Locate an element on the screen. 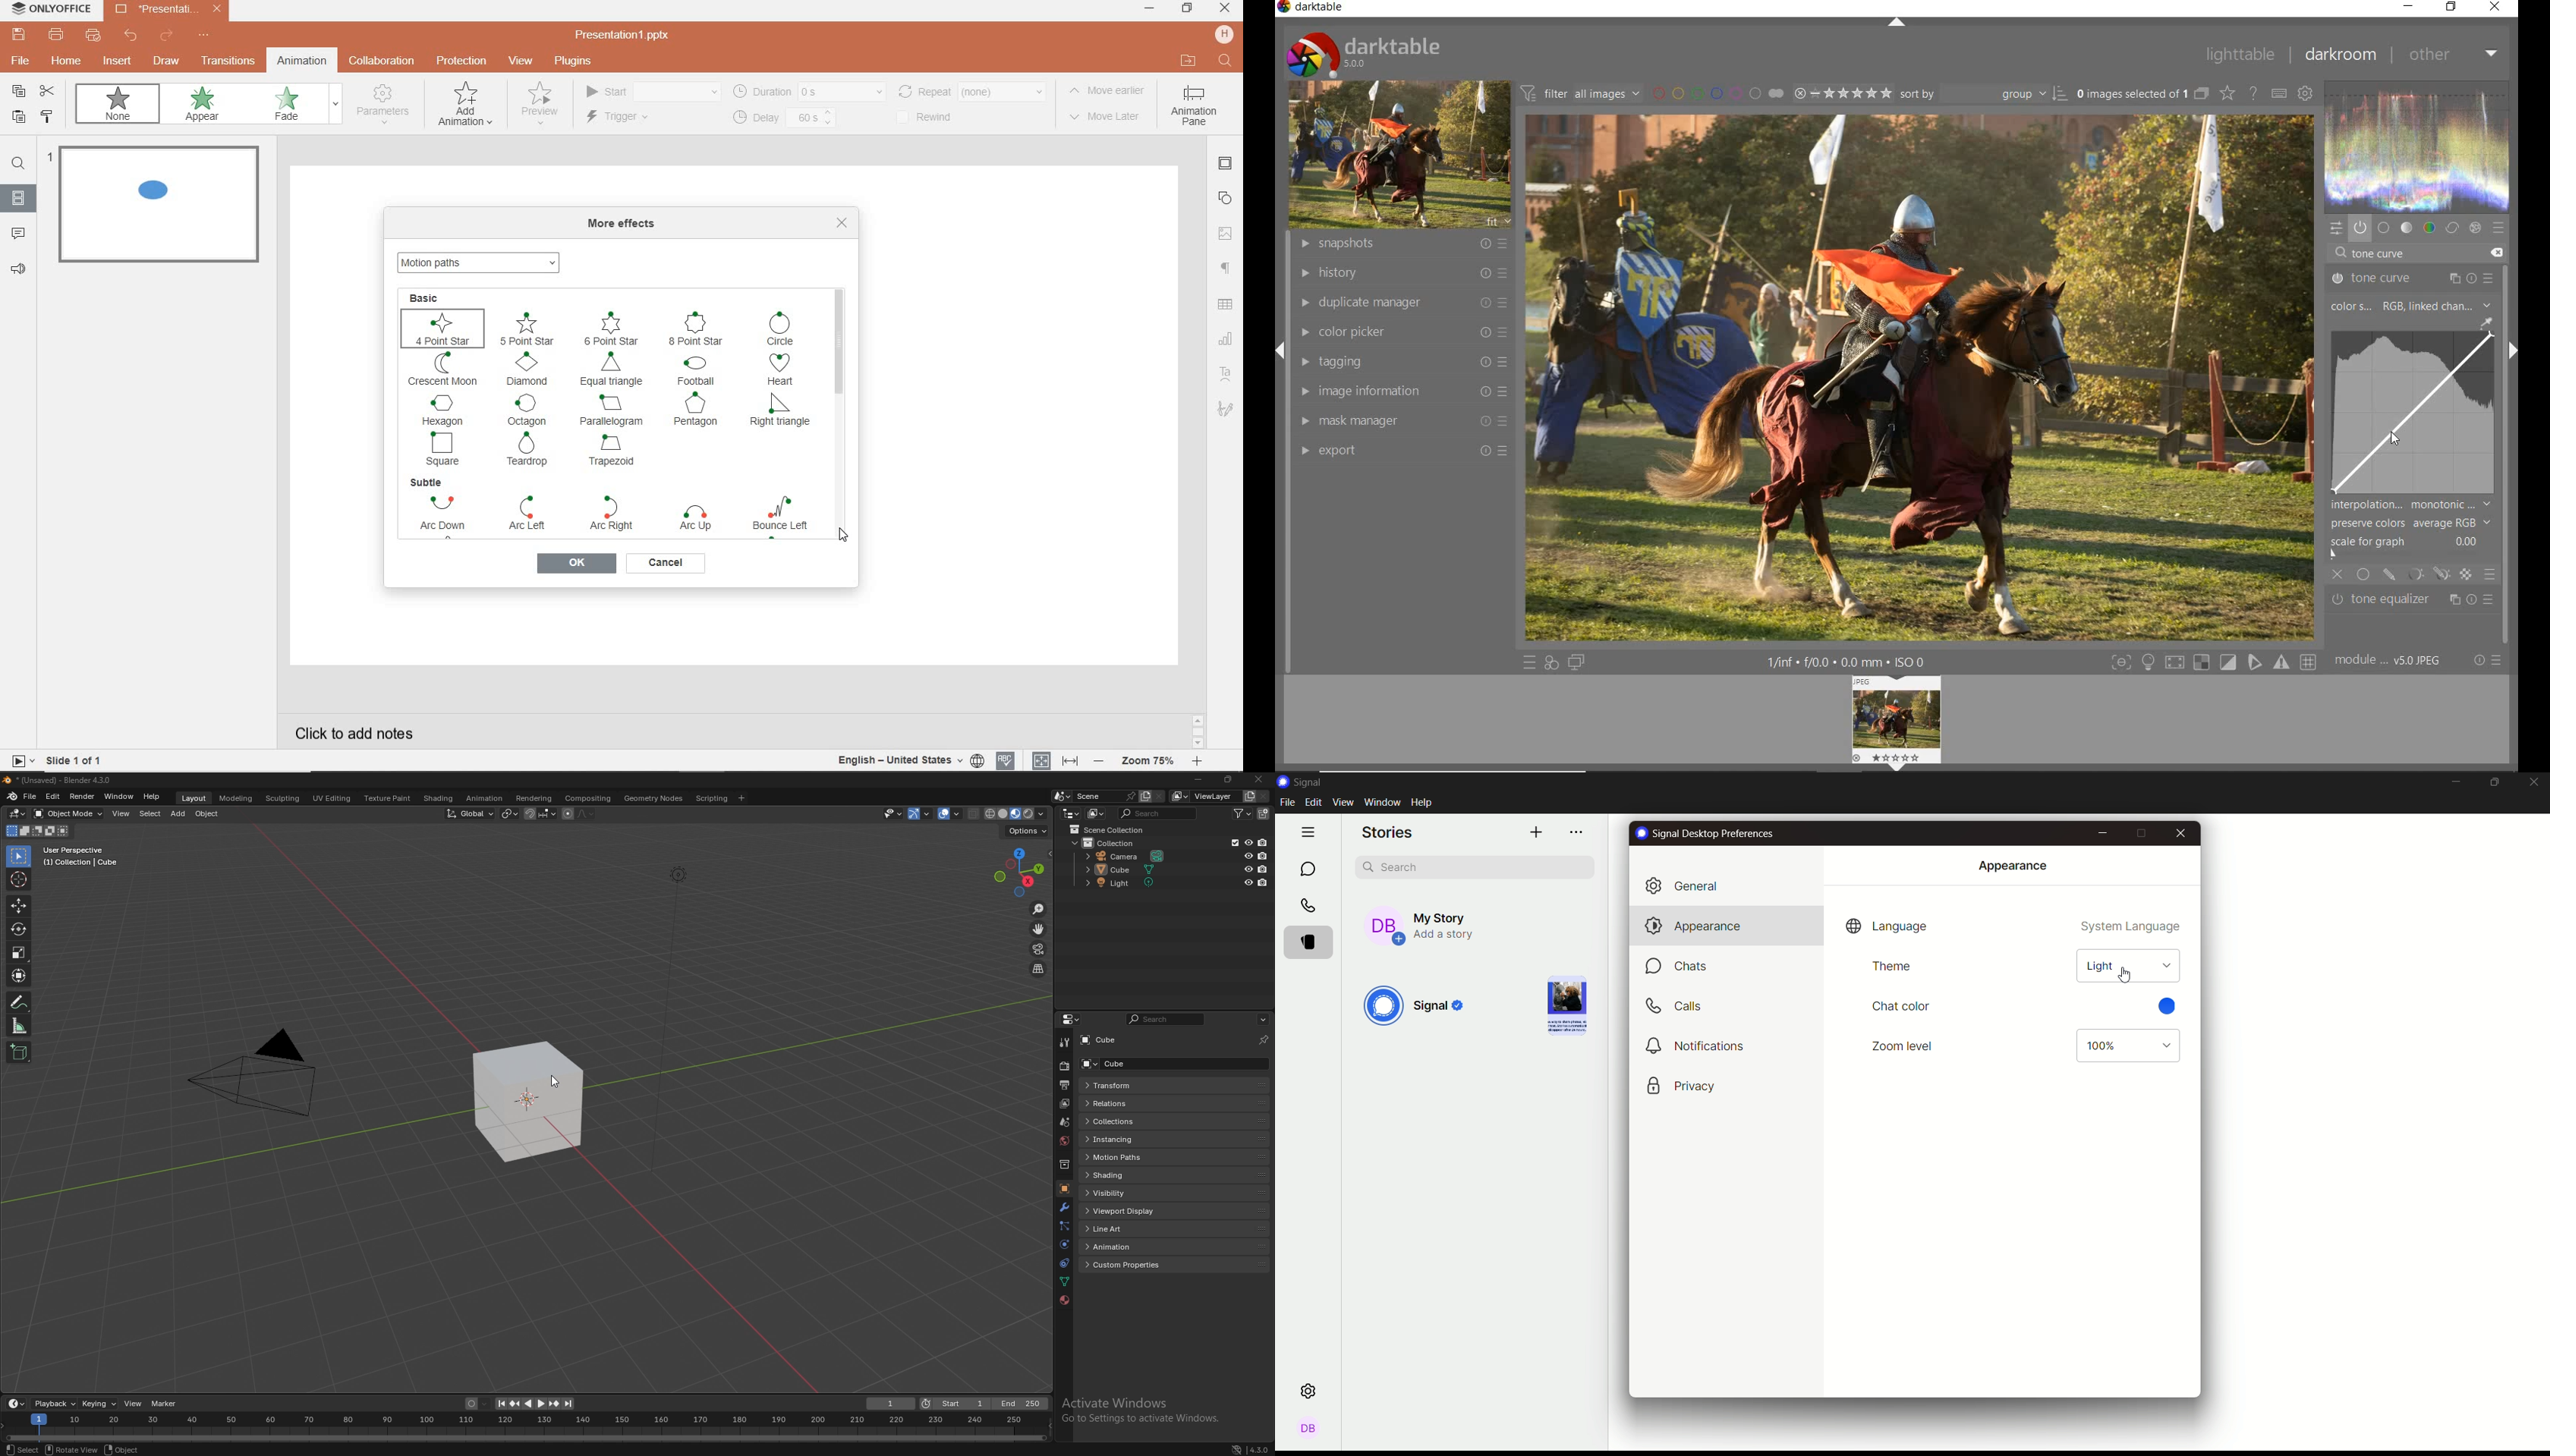  snapshots is located at coordinates (1405, 244).